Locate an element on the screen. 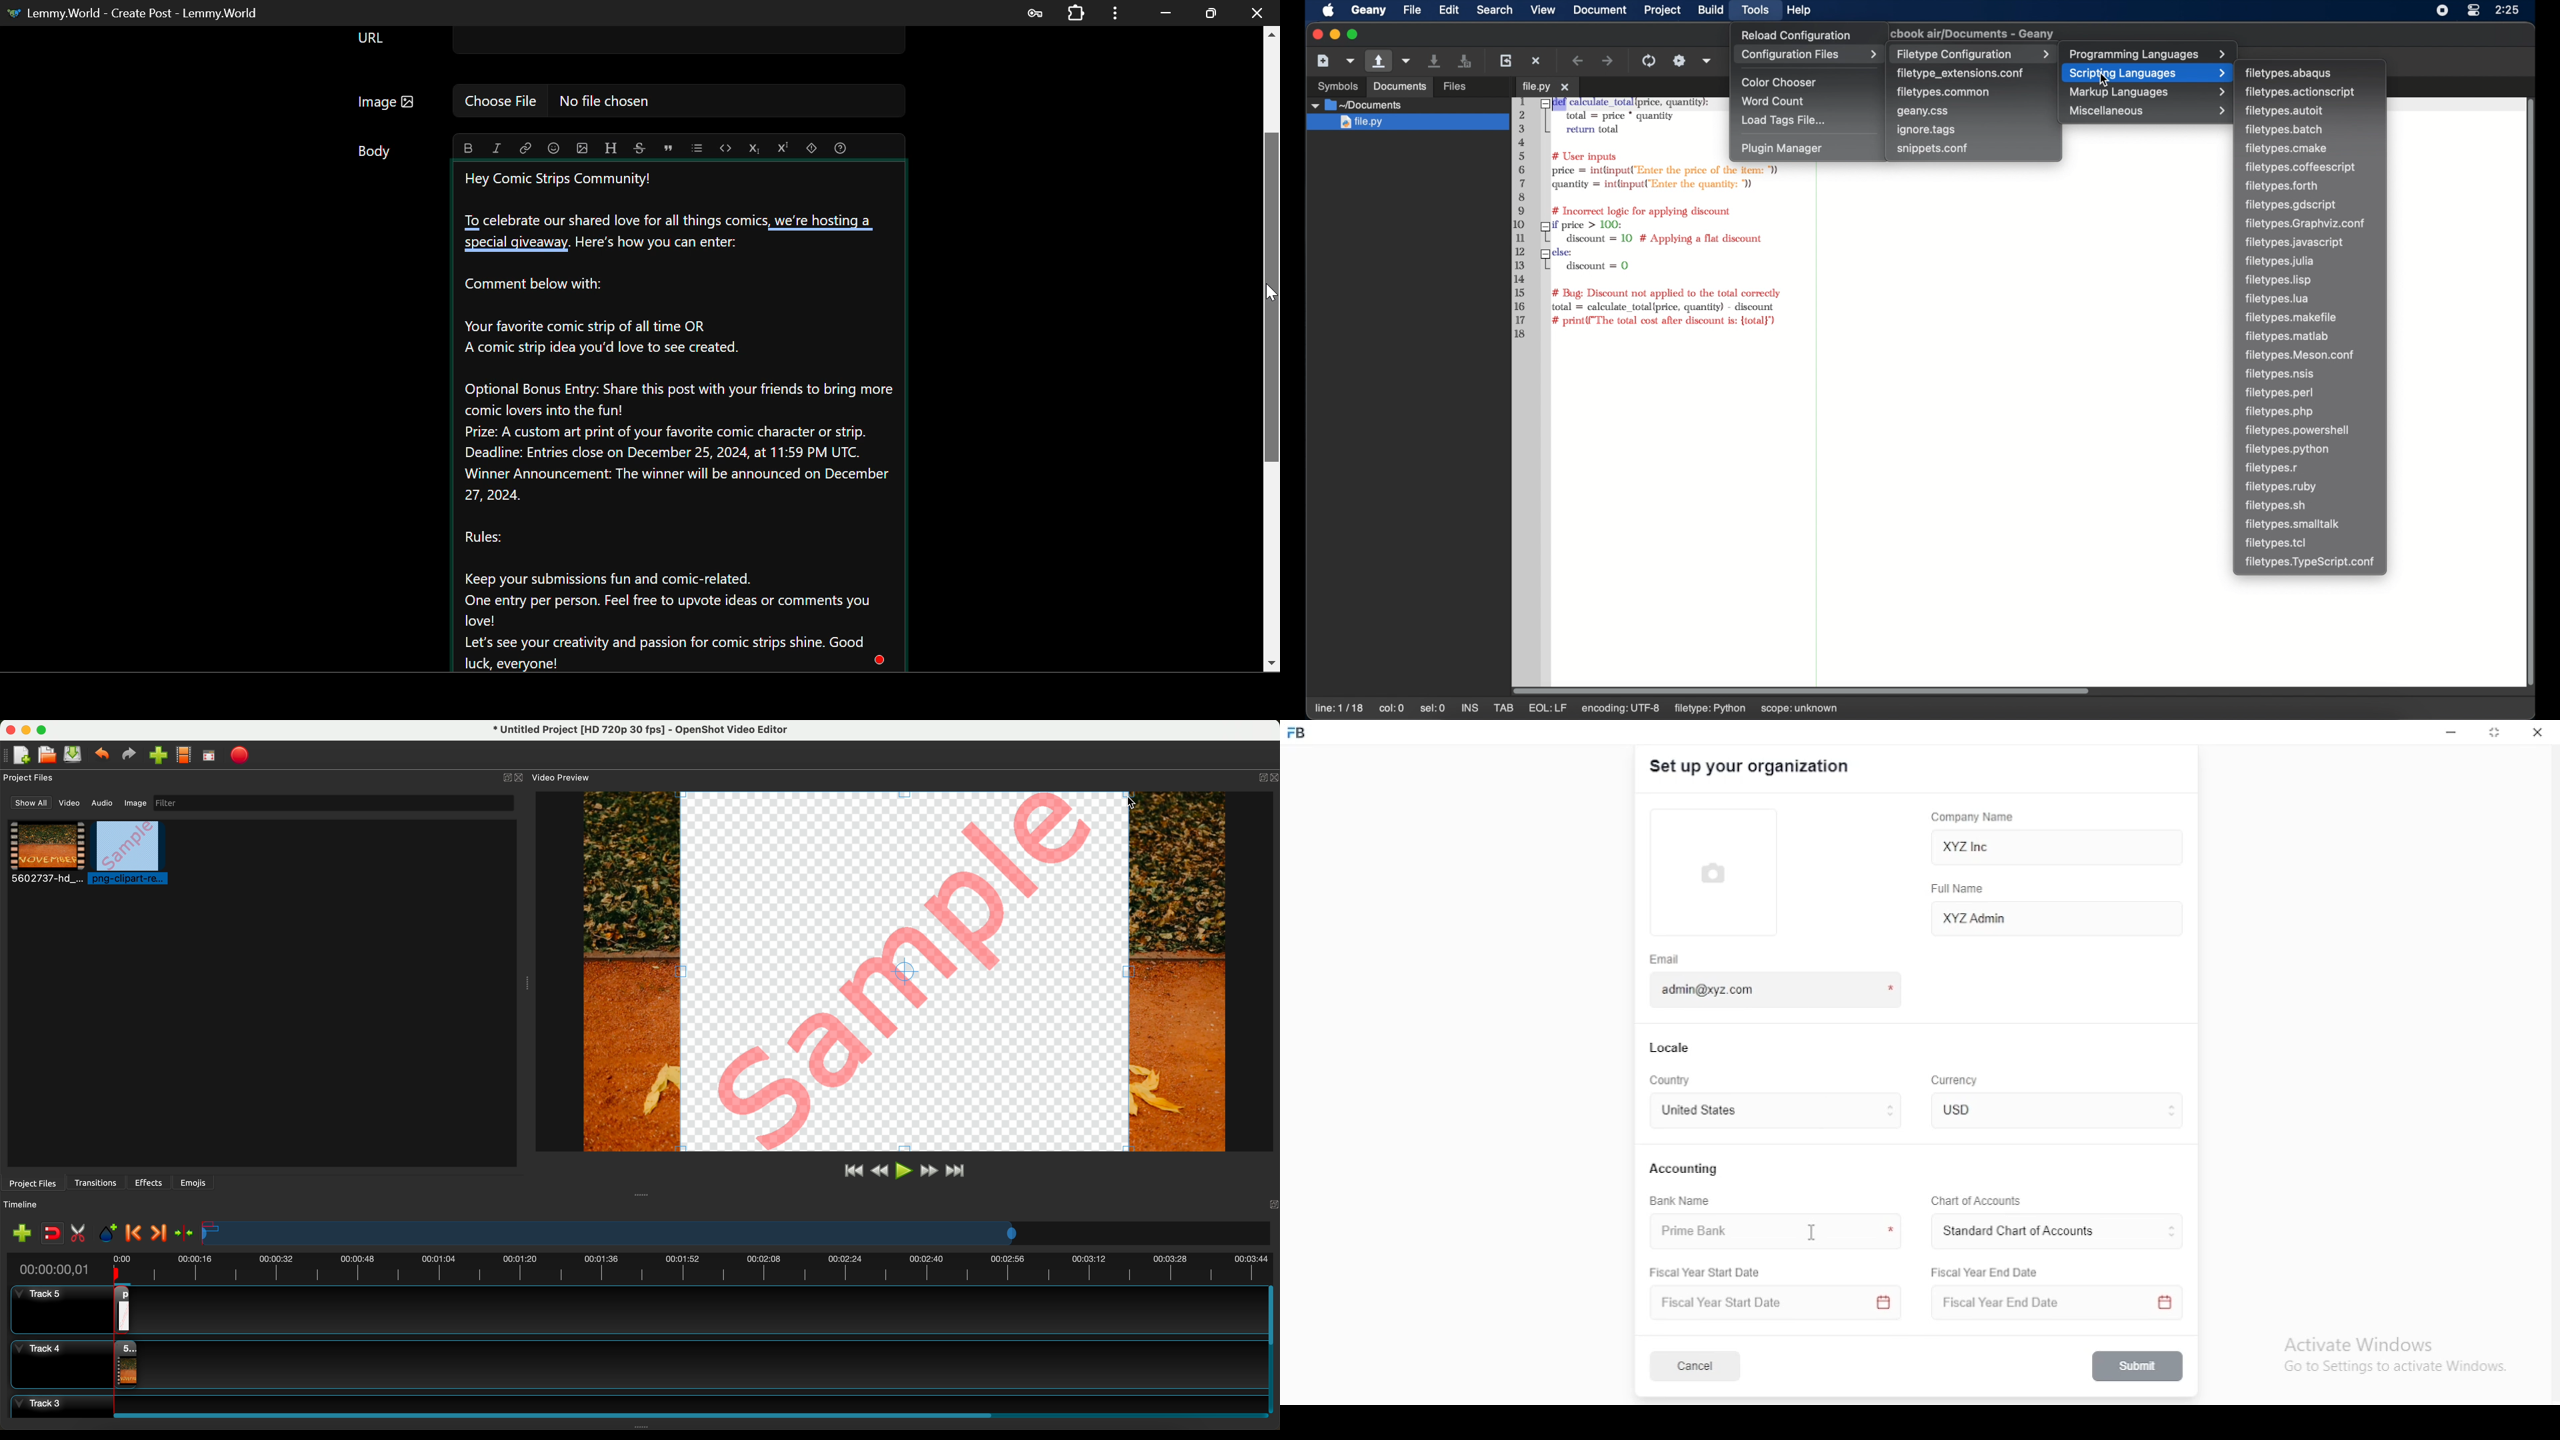 The height and width of the screenshot is (1456, 2576). XYZ Admin is located at coordinates (2057, 917).